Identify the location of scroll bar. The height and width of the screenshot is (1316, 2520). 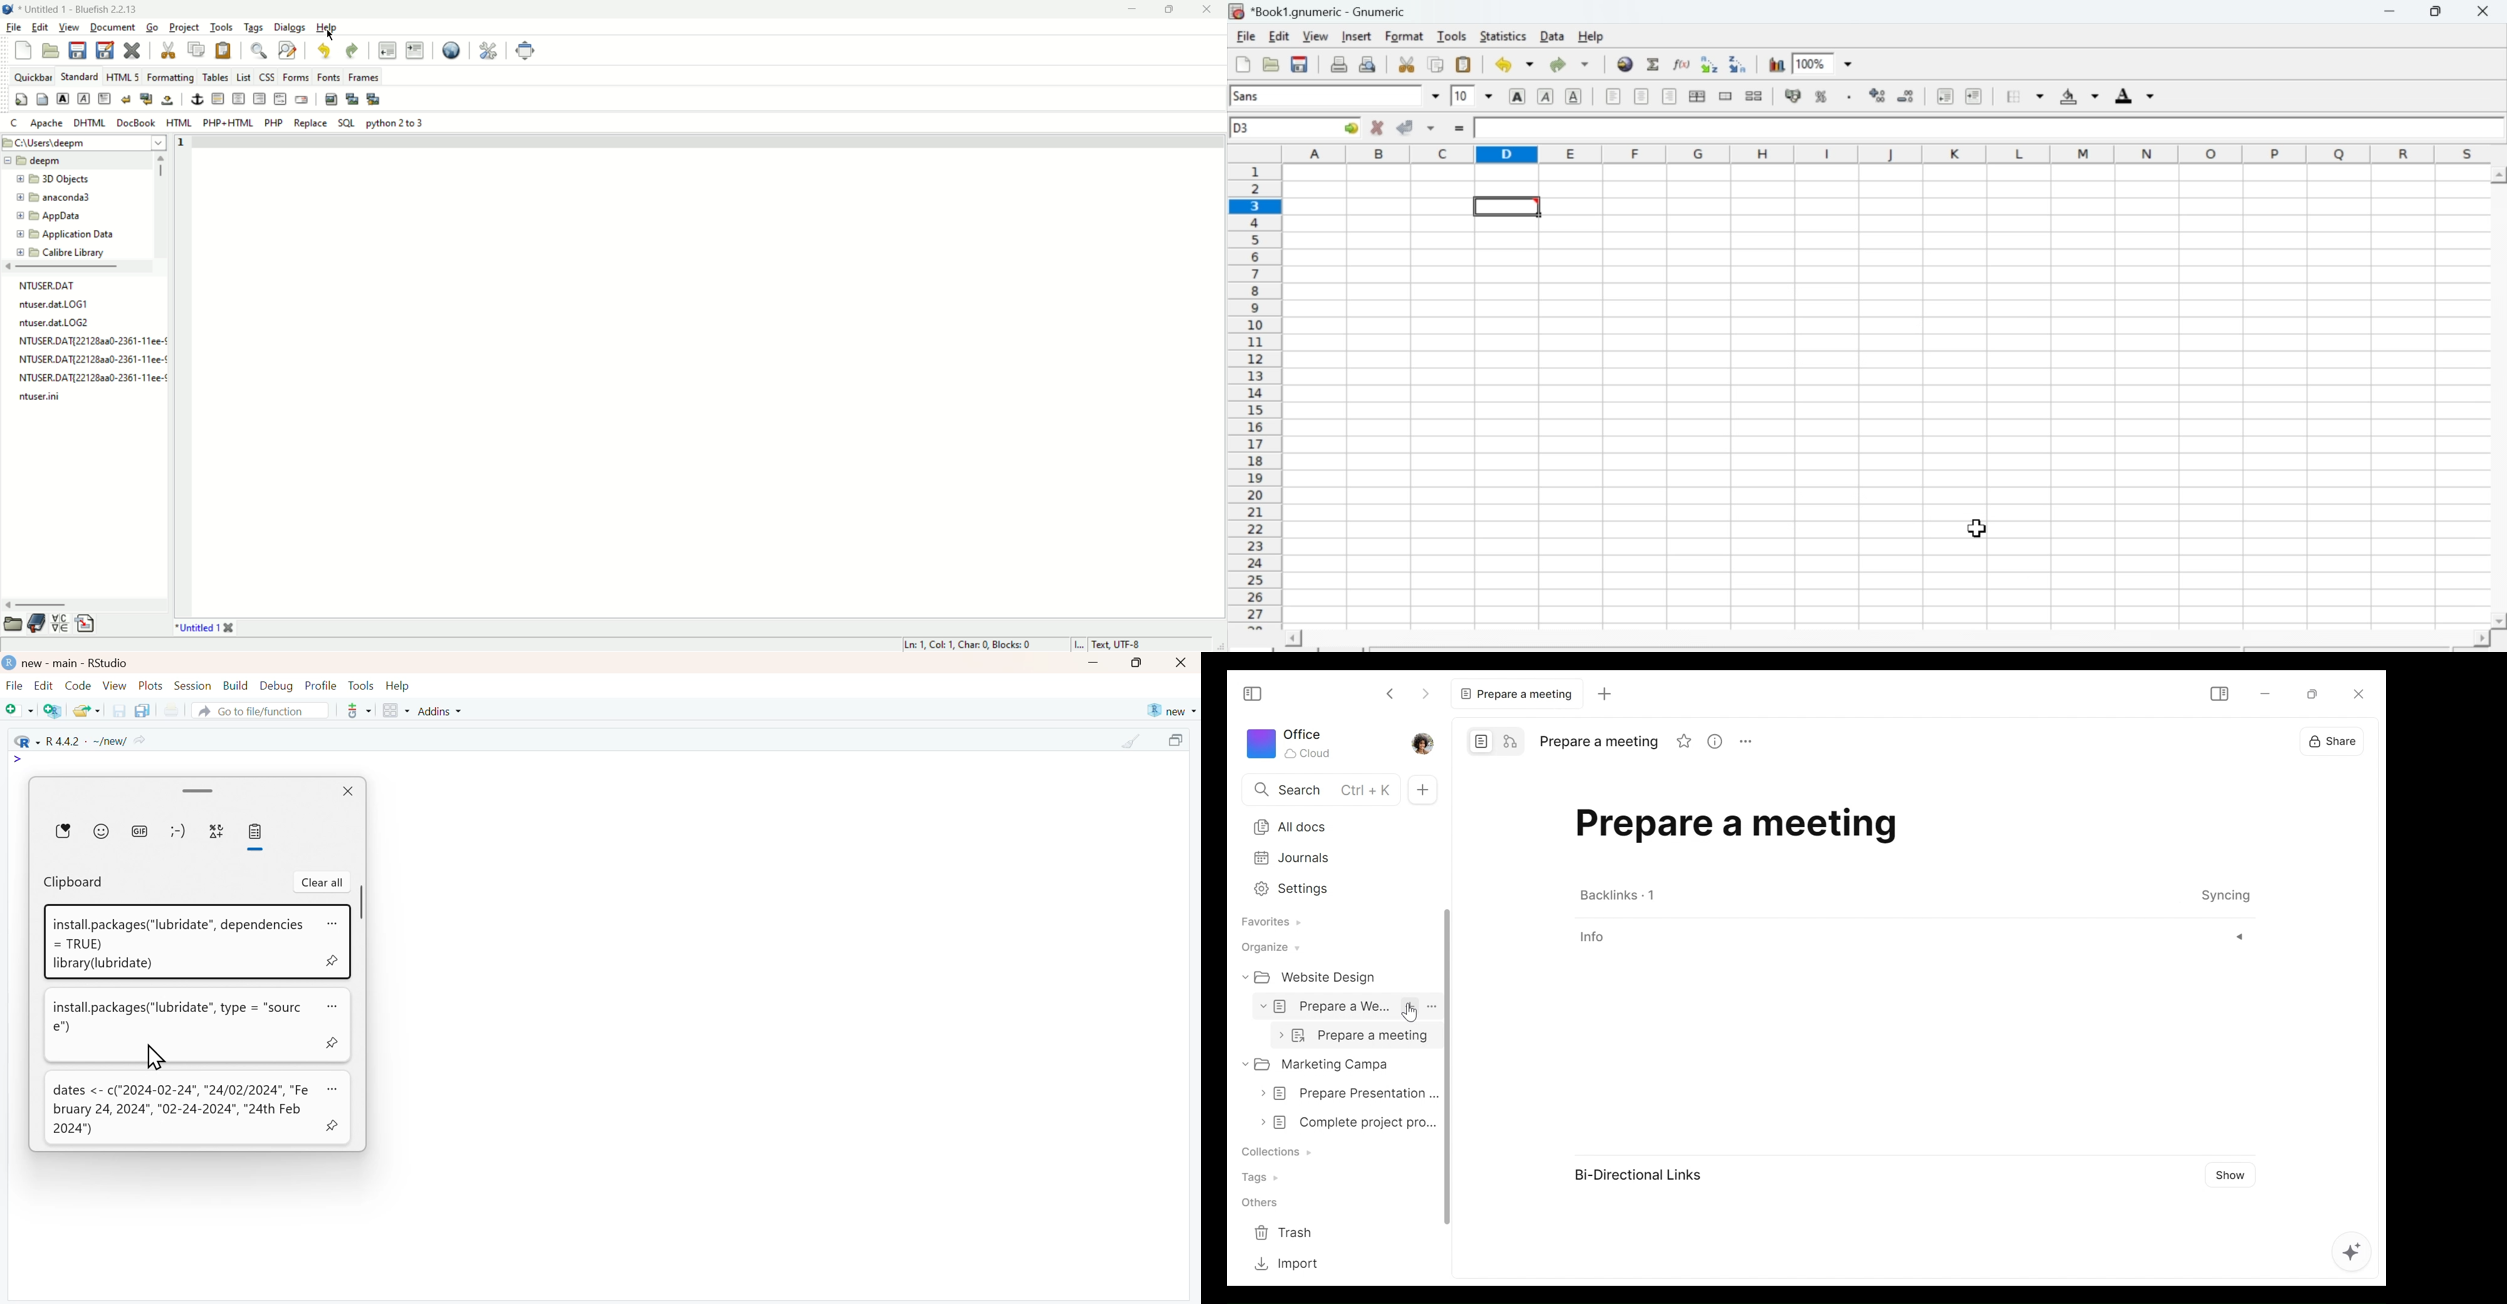
(77, 267).